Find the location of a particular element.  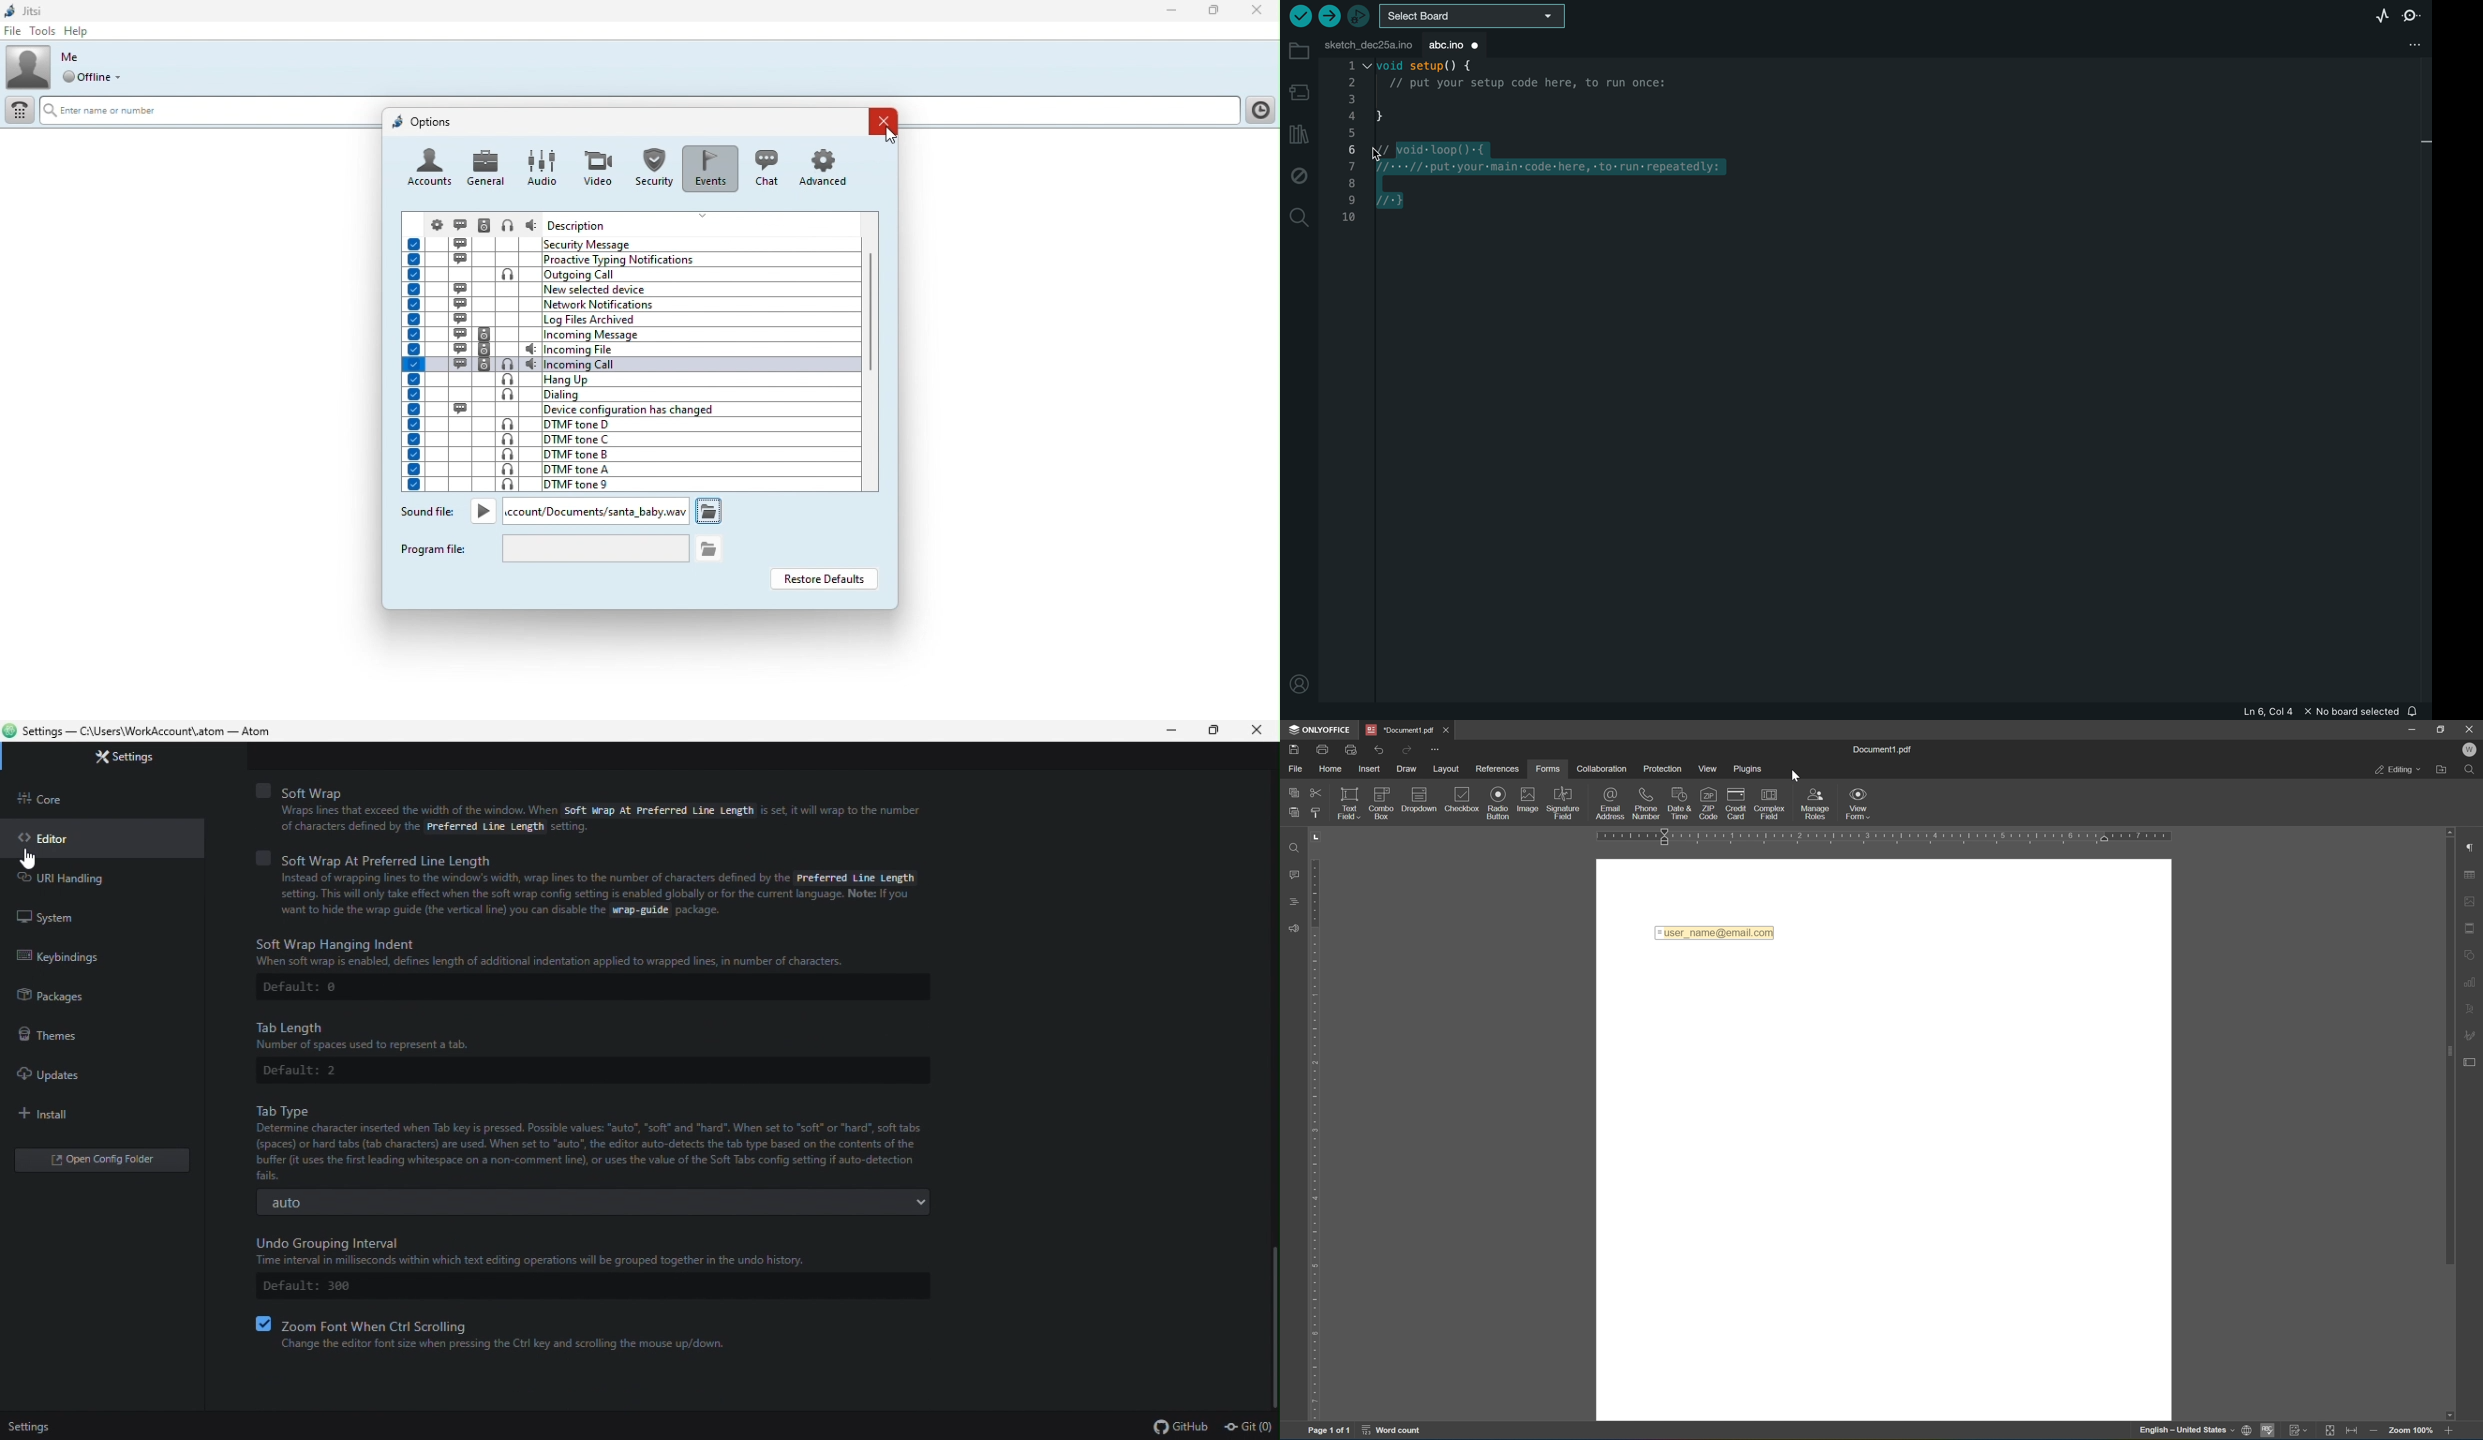

*Document1.pdf is located at coordinates (1398, 730).